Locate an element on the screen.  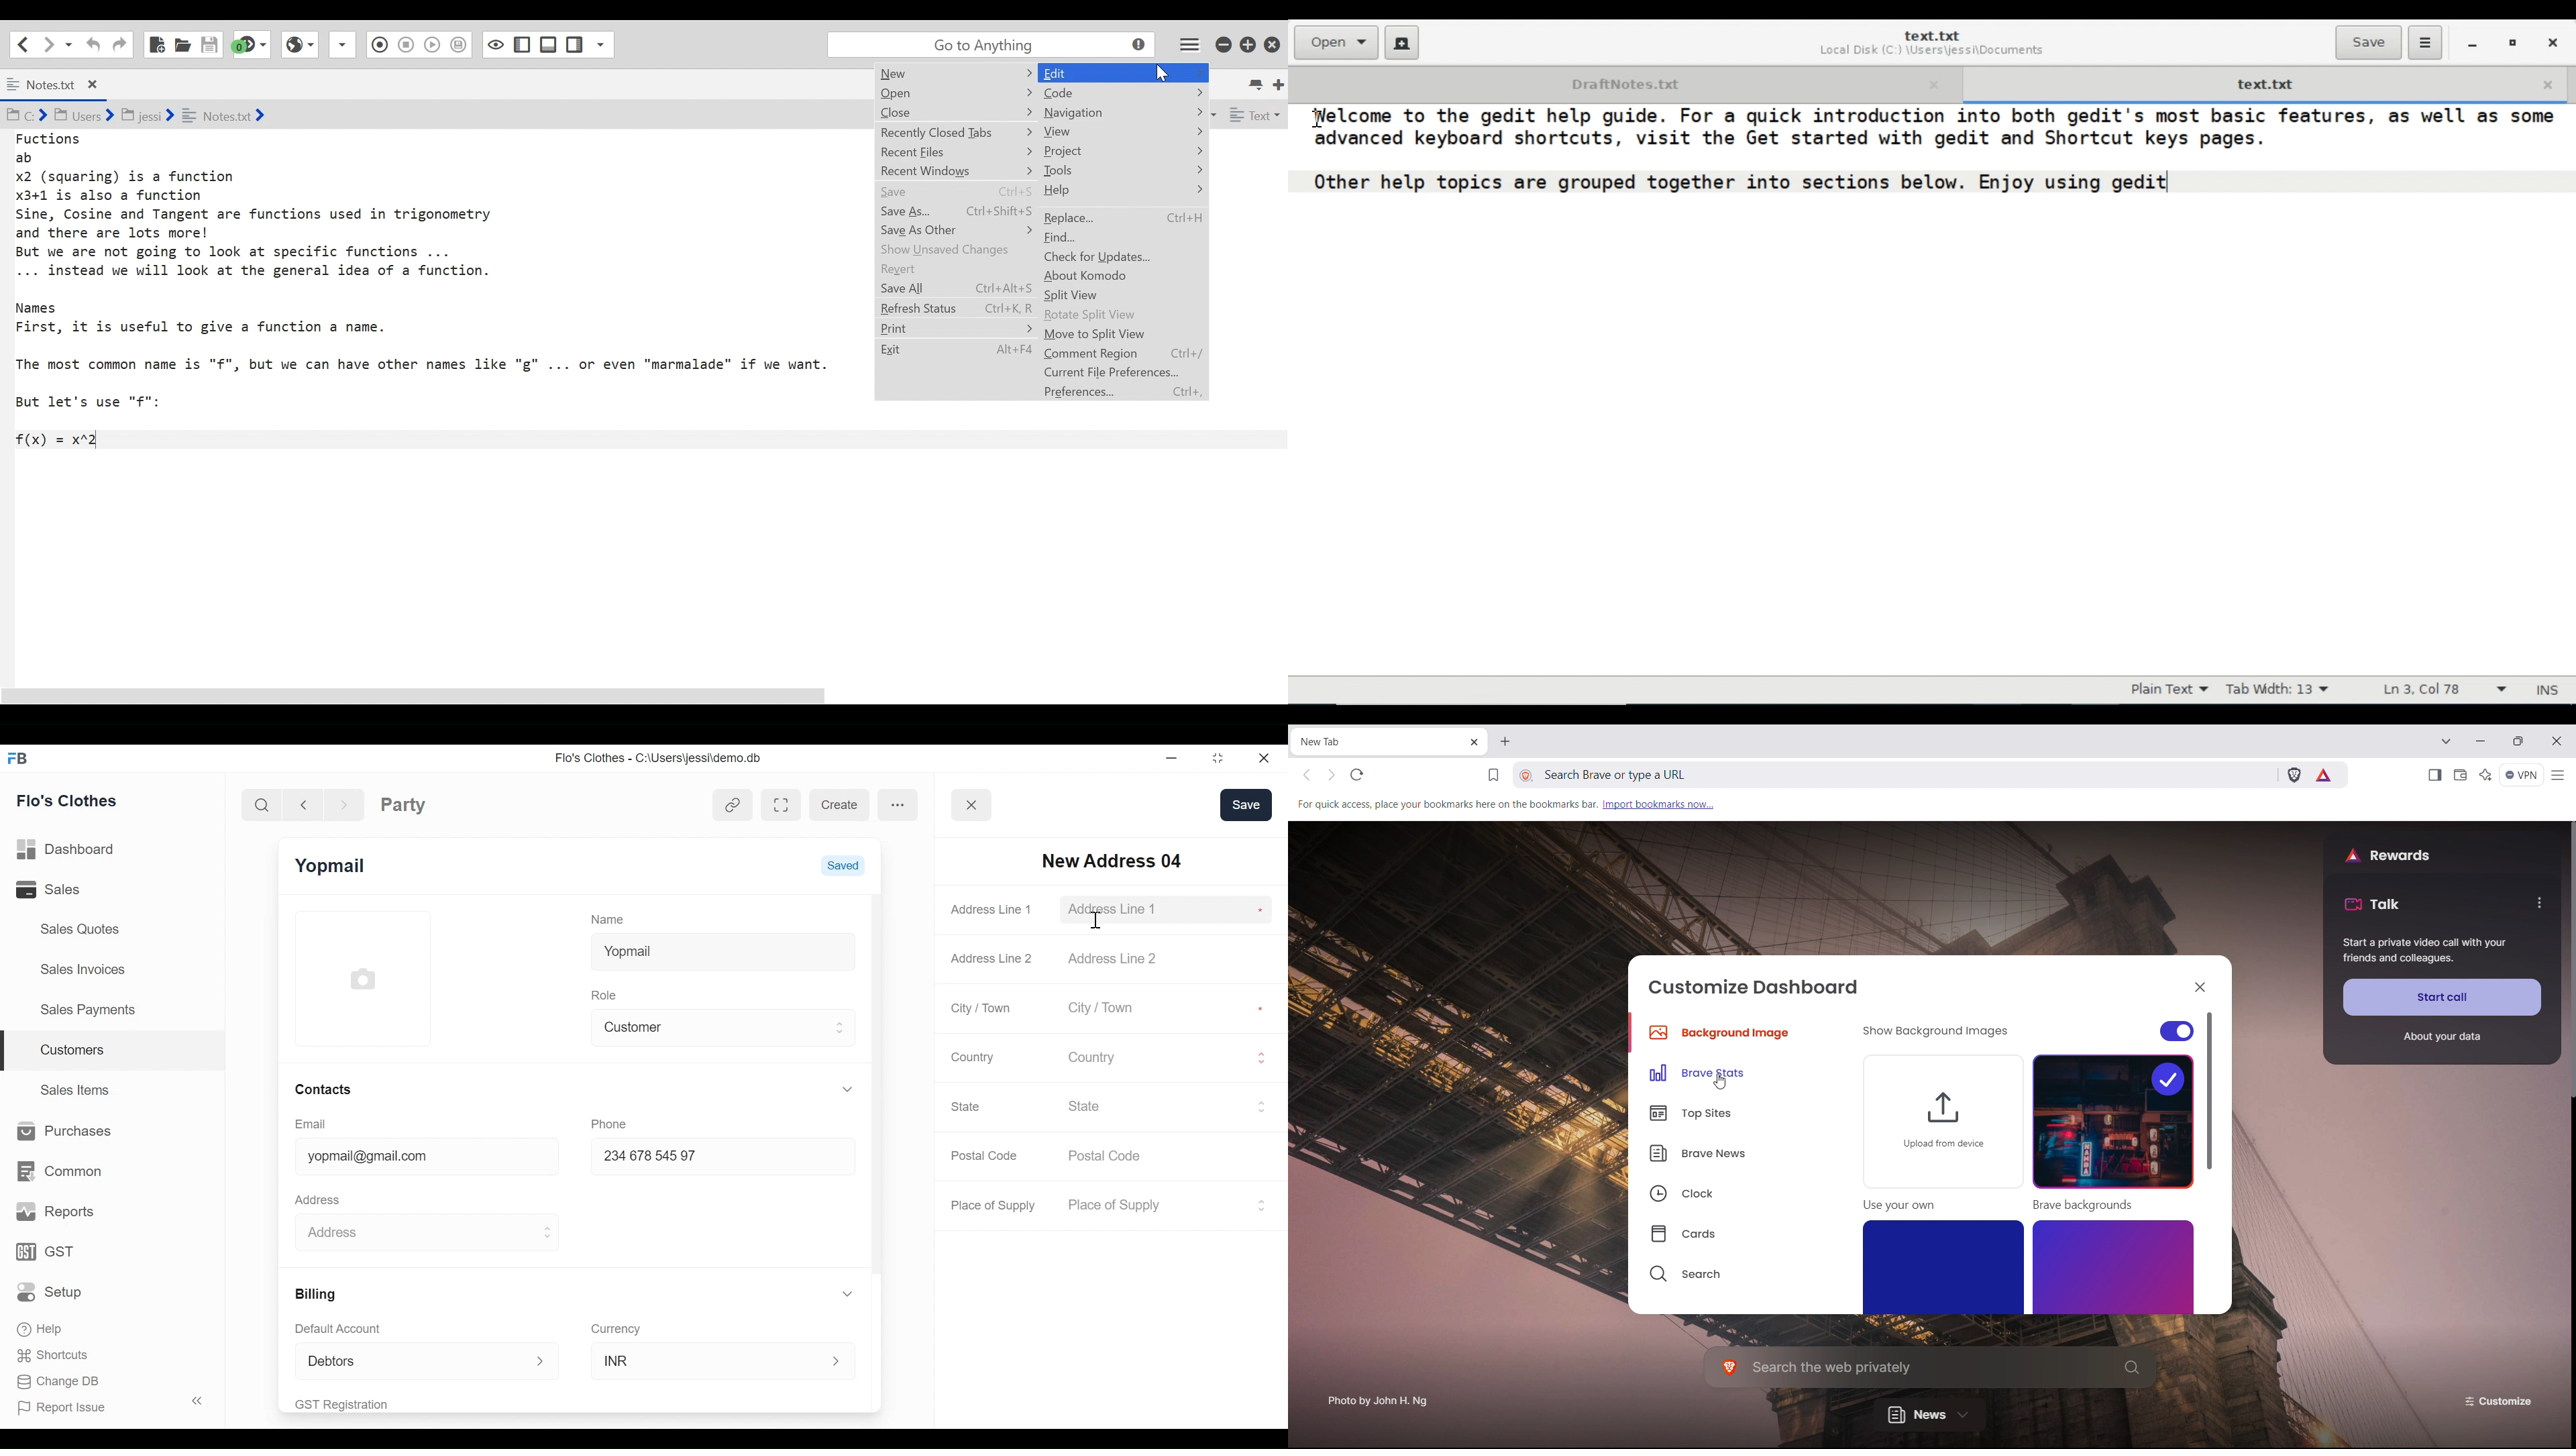
Address Line 1 is located at coordinates (993, 909).